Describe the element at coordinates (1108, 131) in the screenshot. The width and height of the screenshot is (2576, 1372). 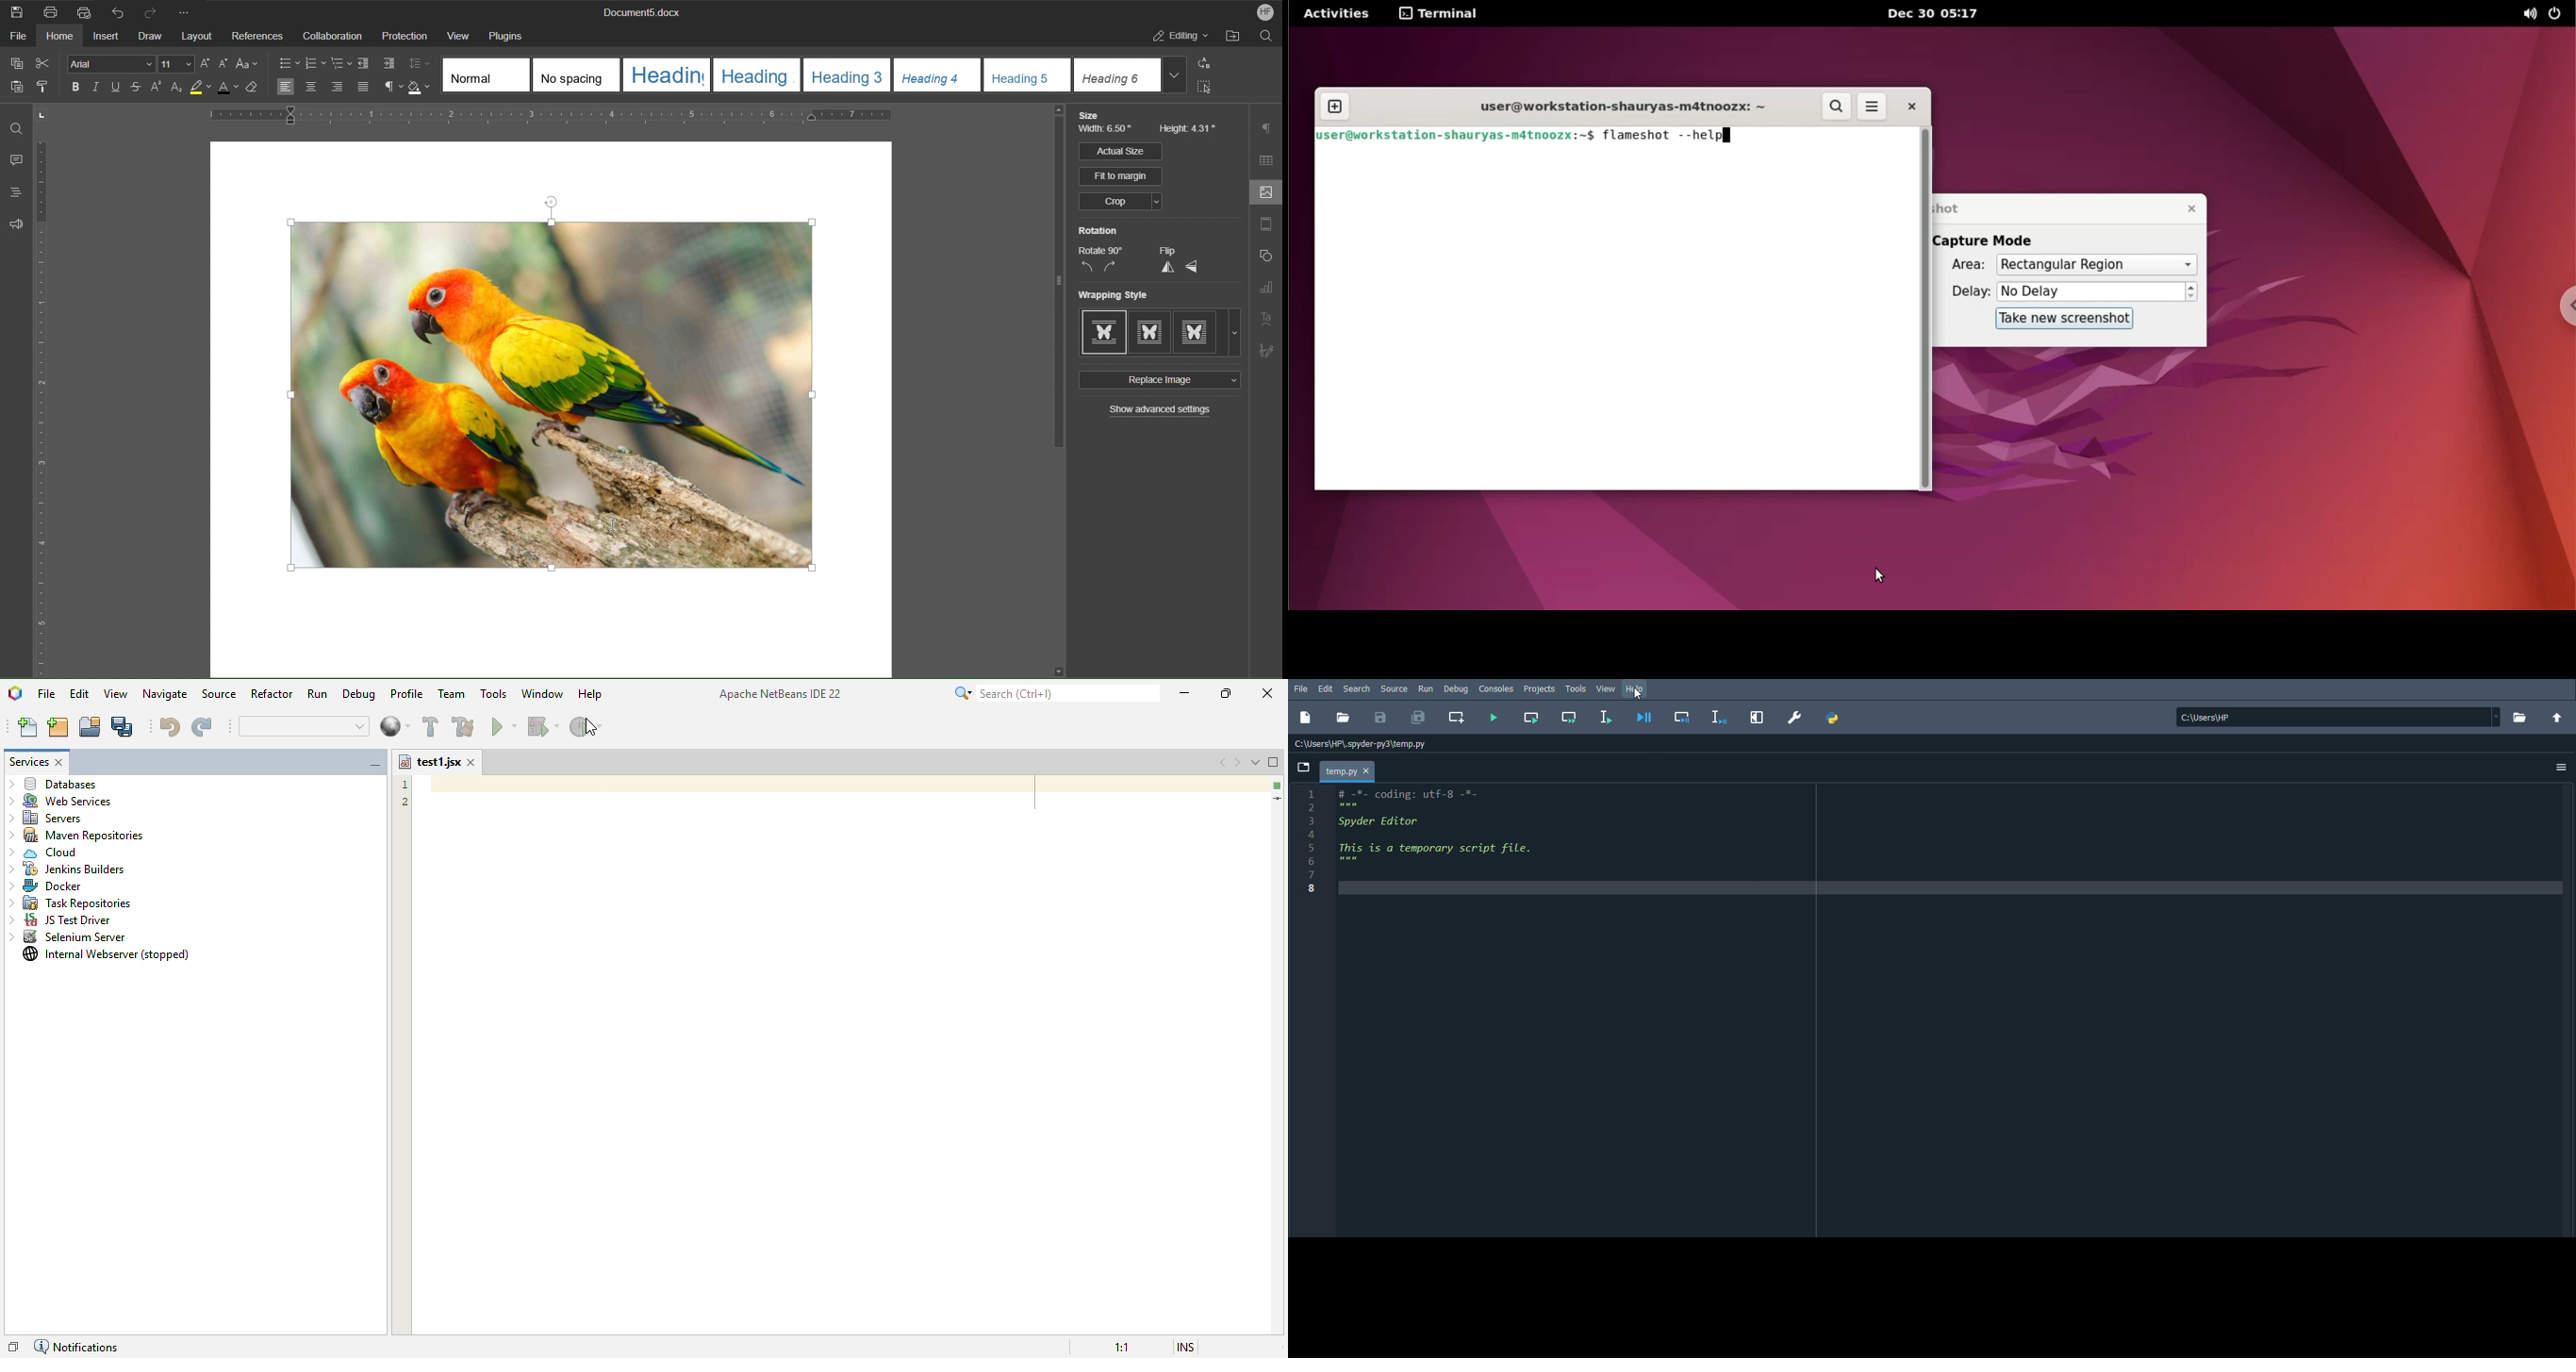
I see `Width` at that location.